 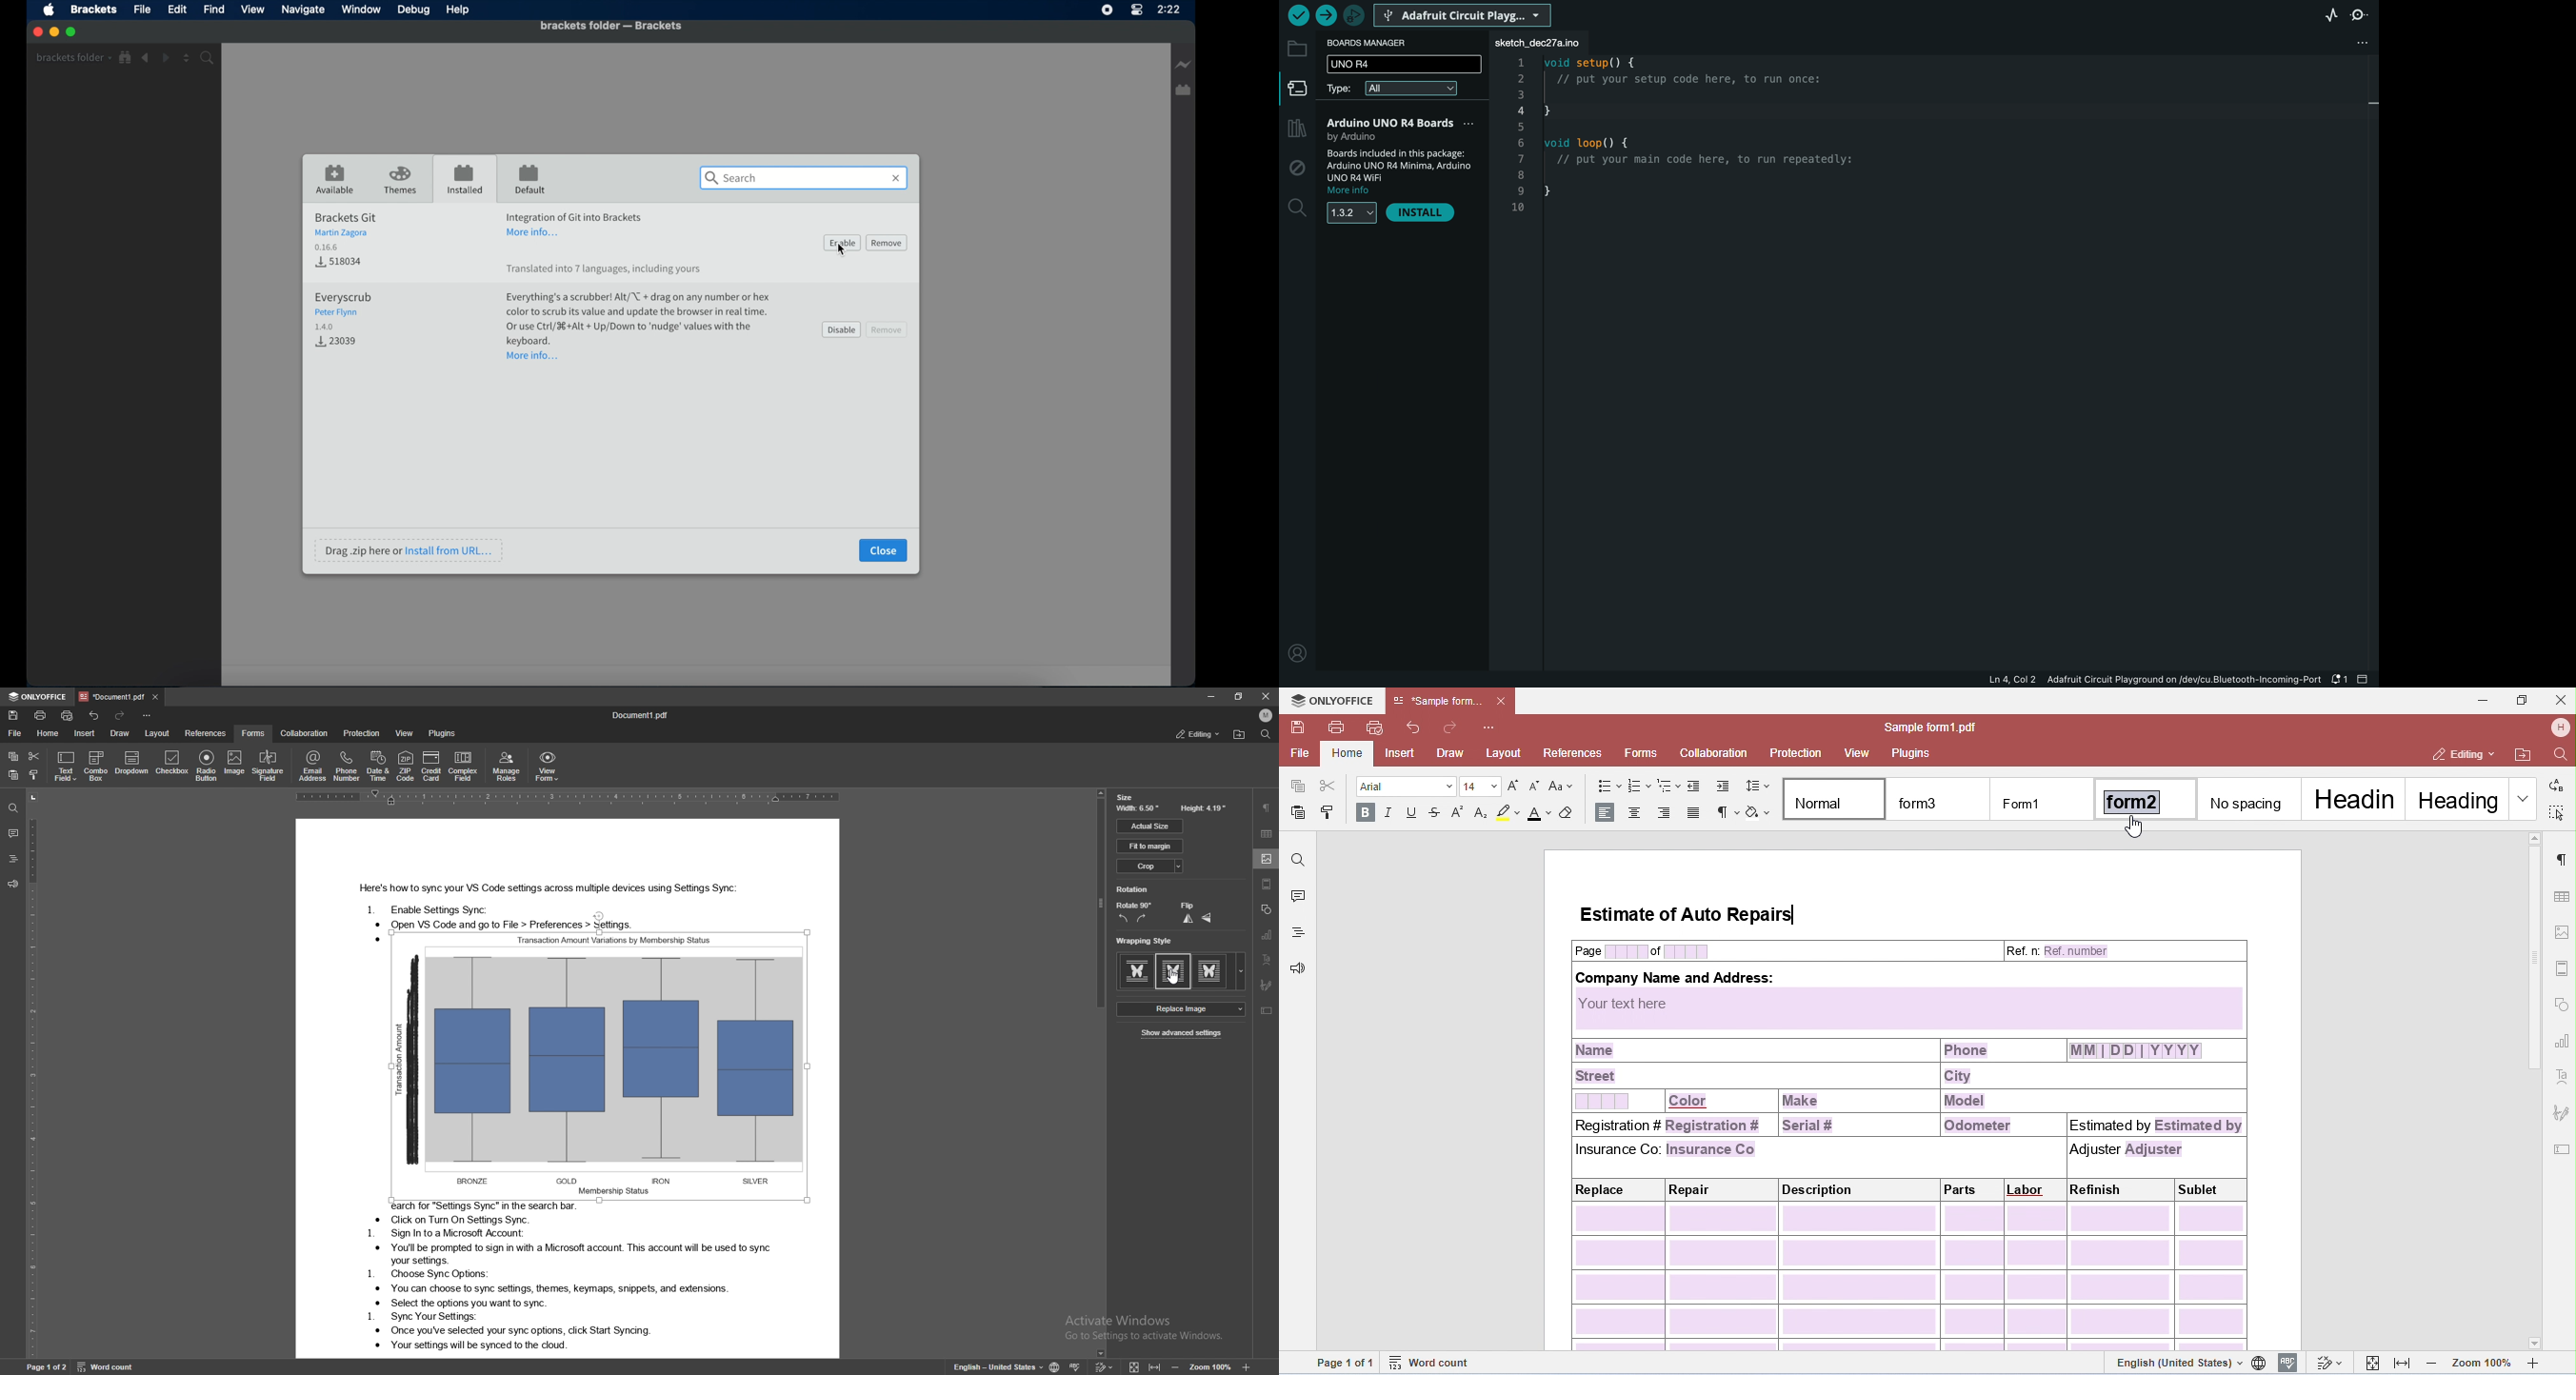 I want to click on rotation, so click(x=1133, y=890).